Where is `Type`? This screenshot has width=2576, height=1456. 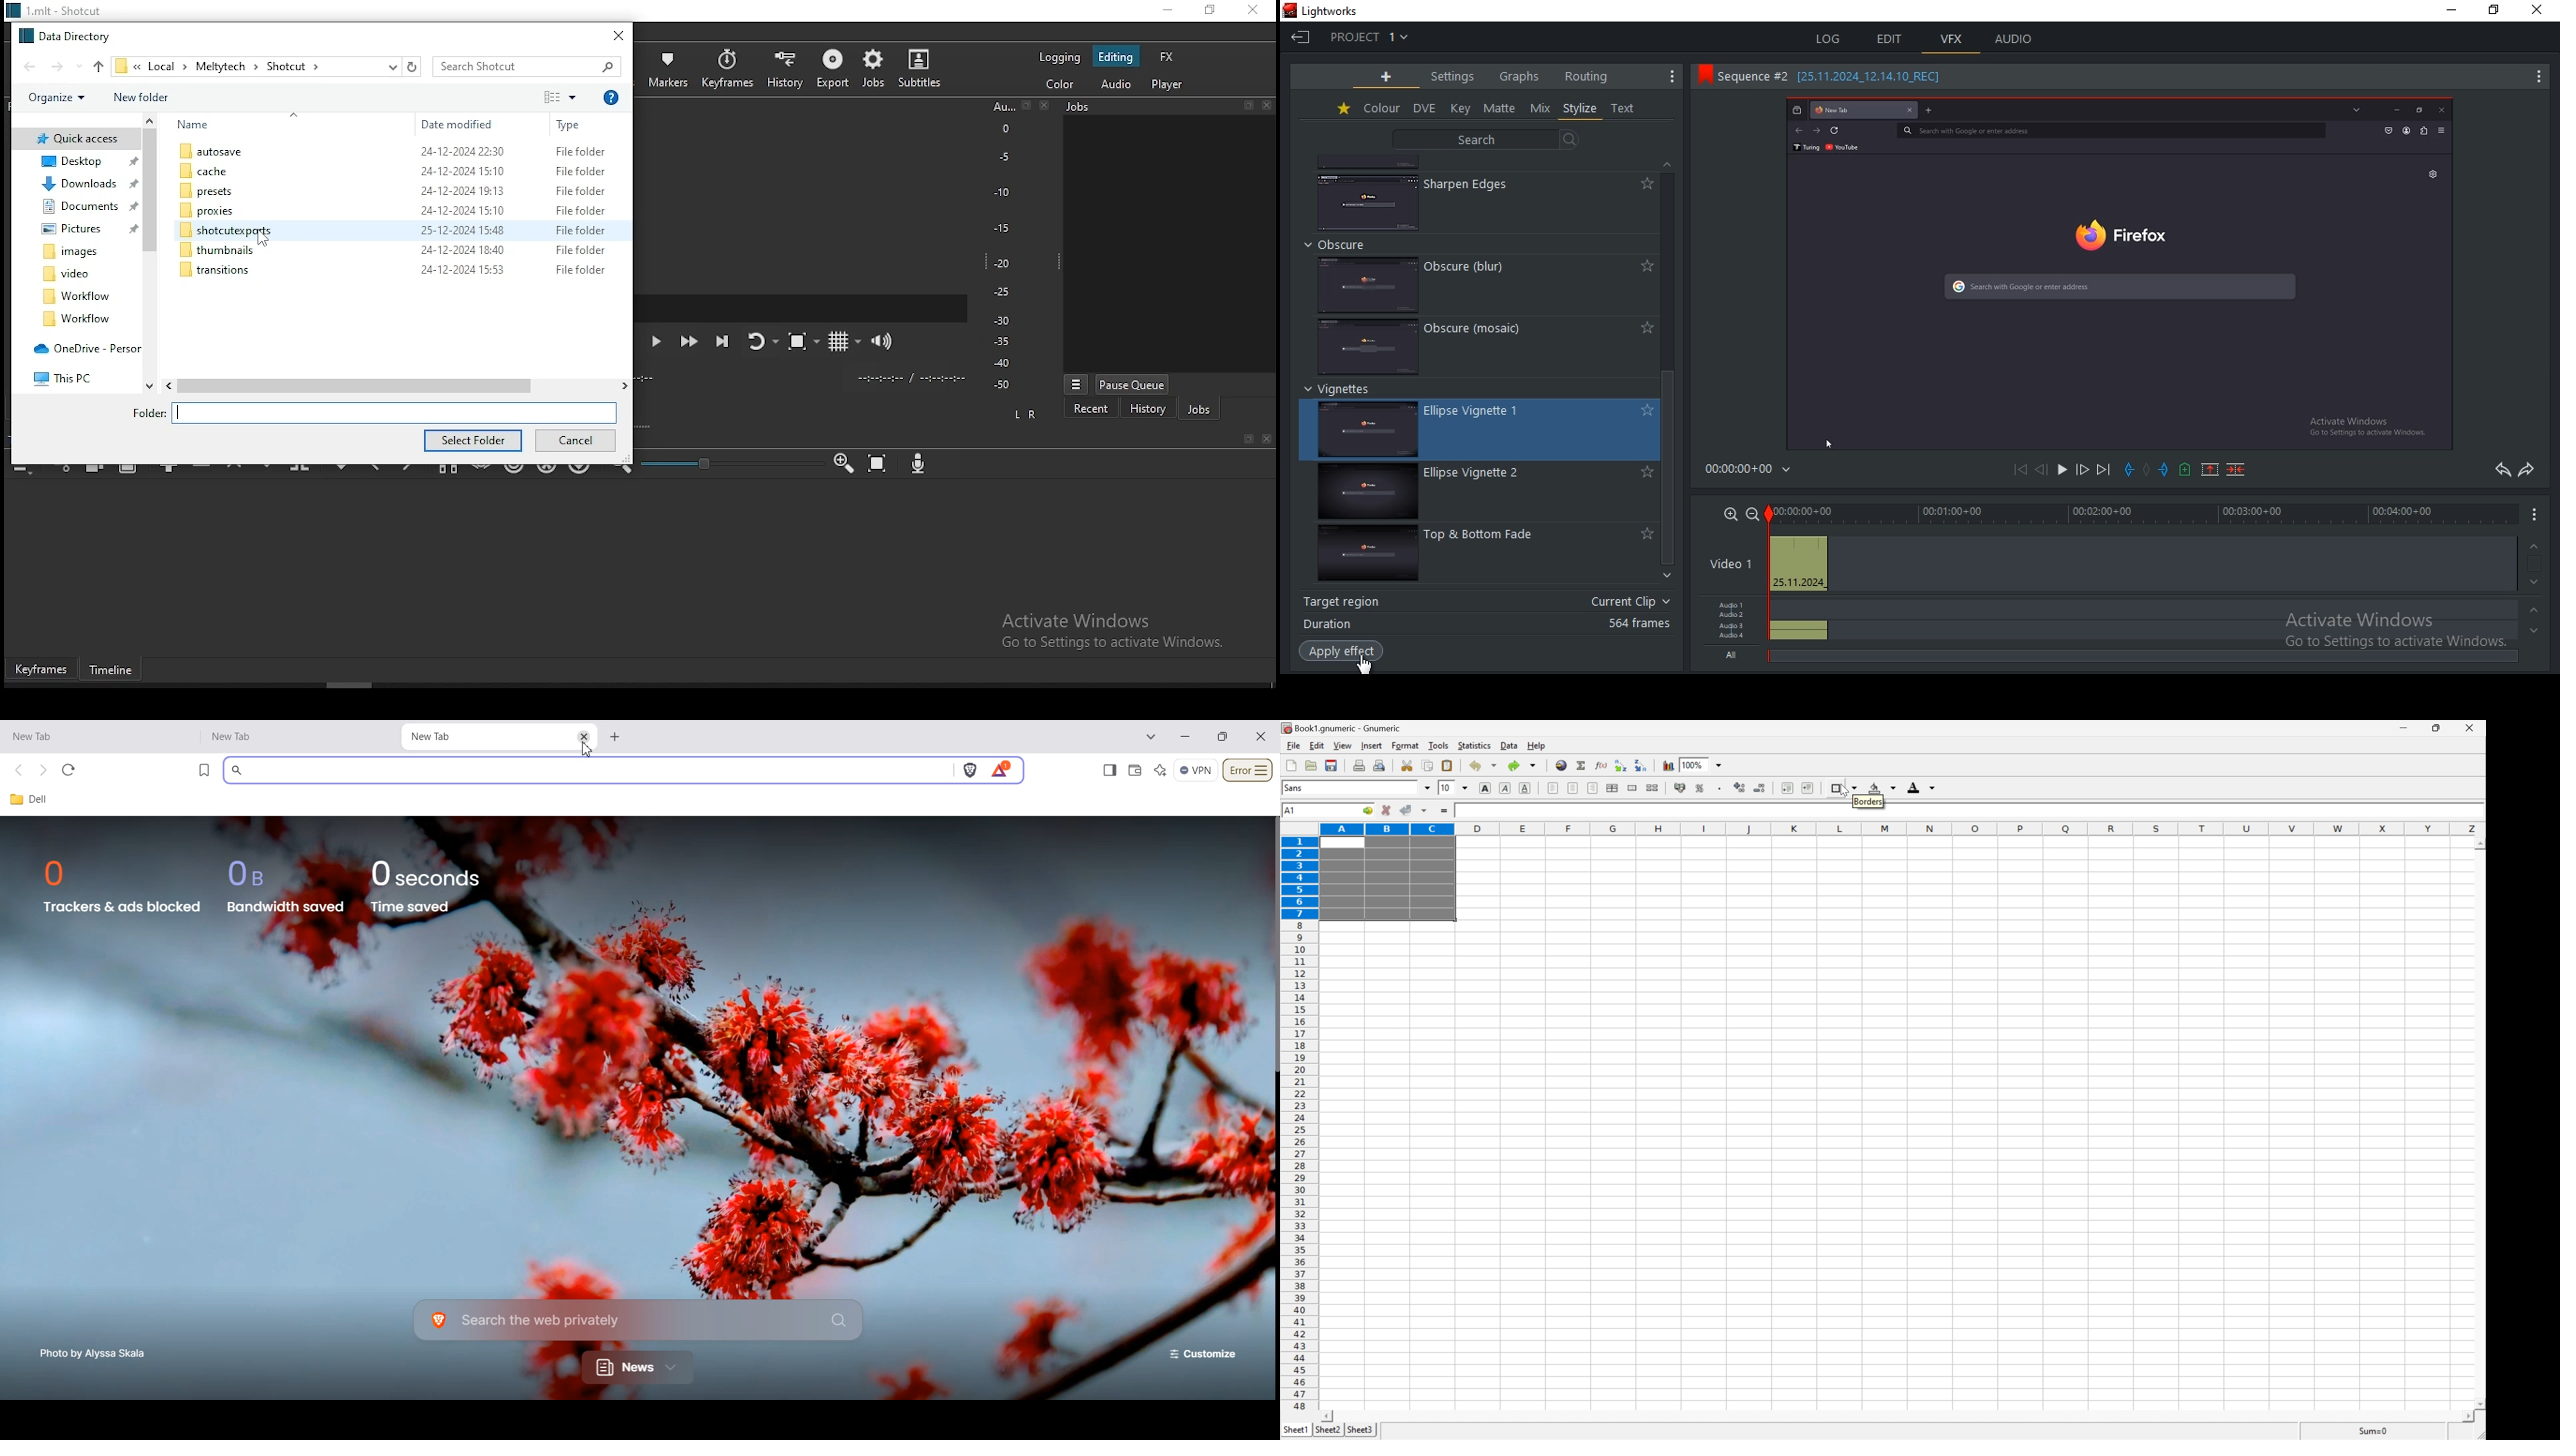 Type is located at coordinates (611, 96).